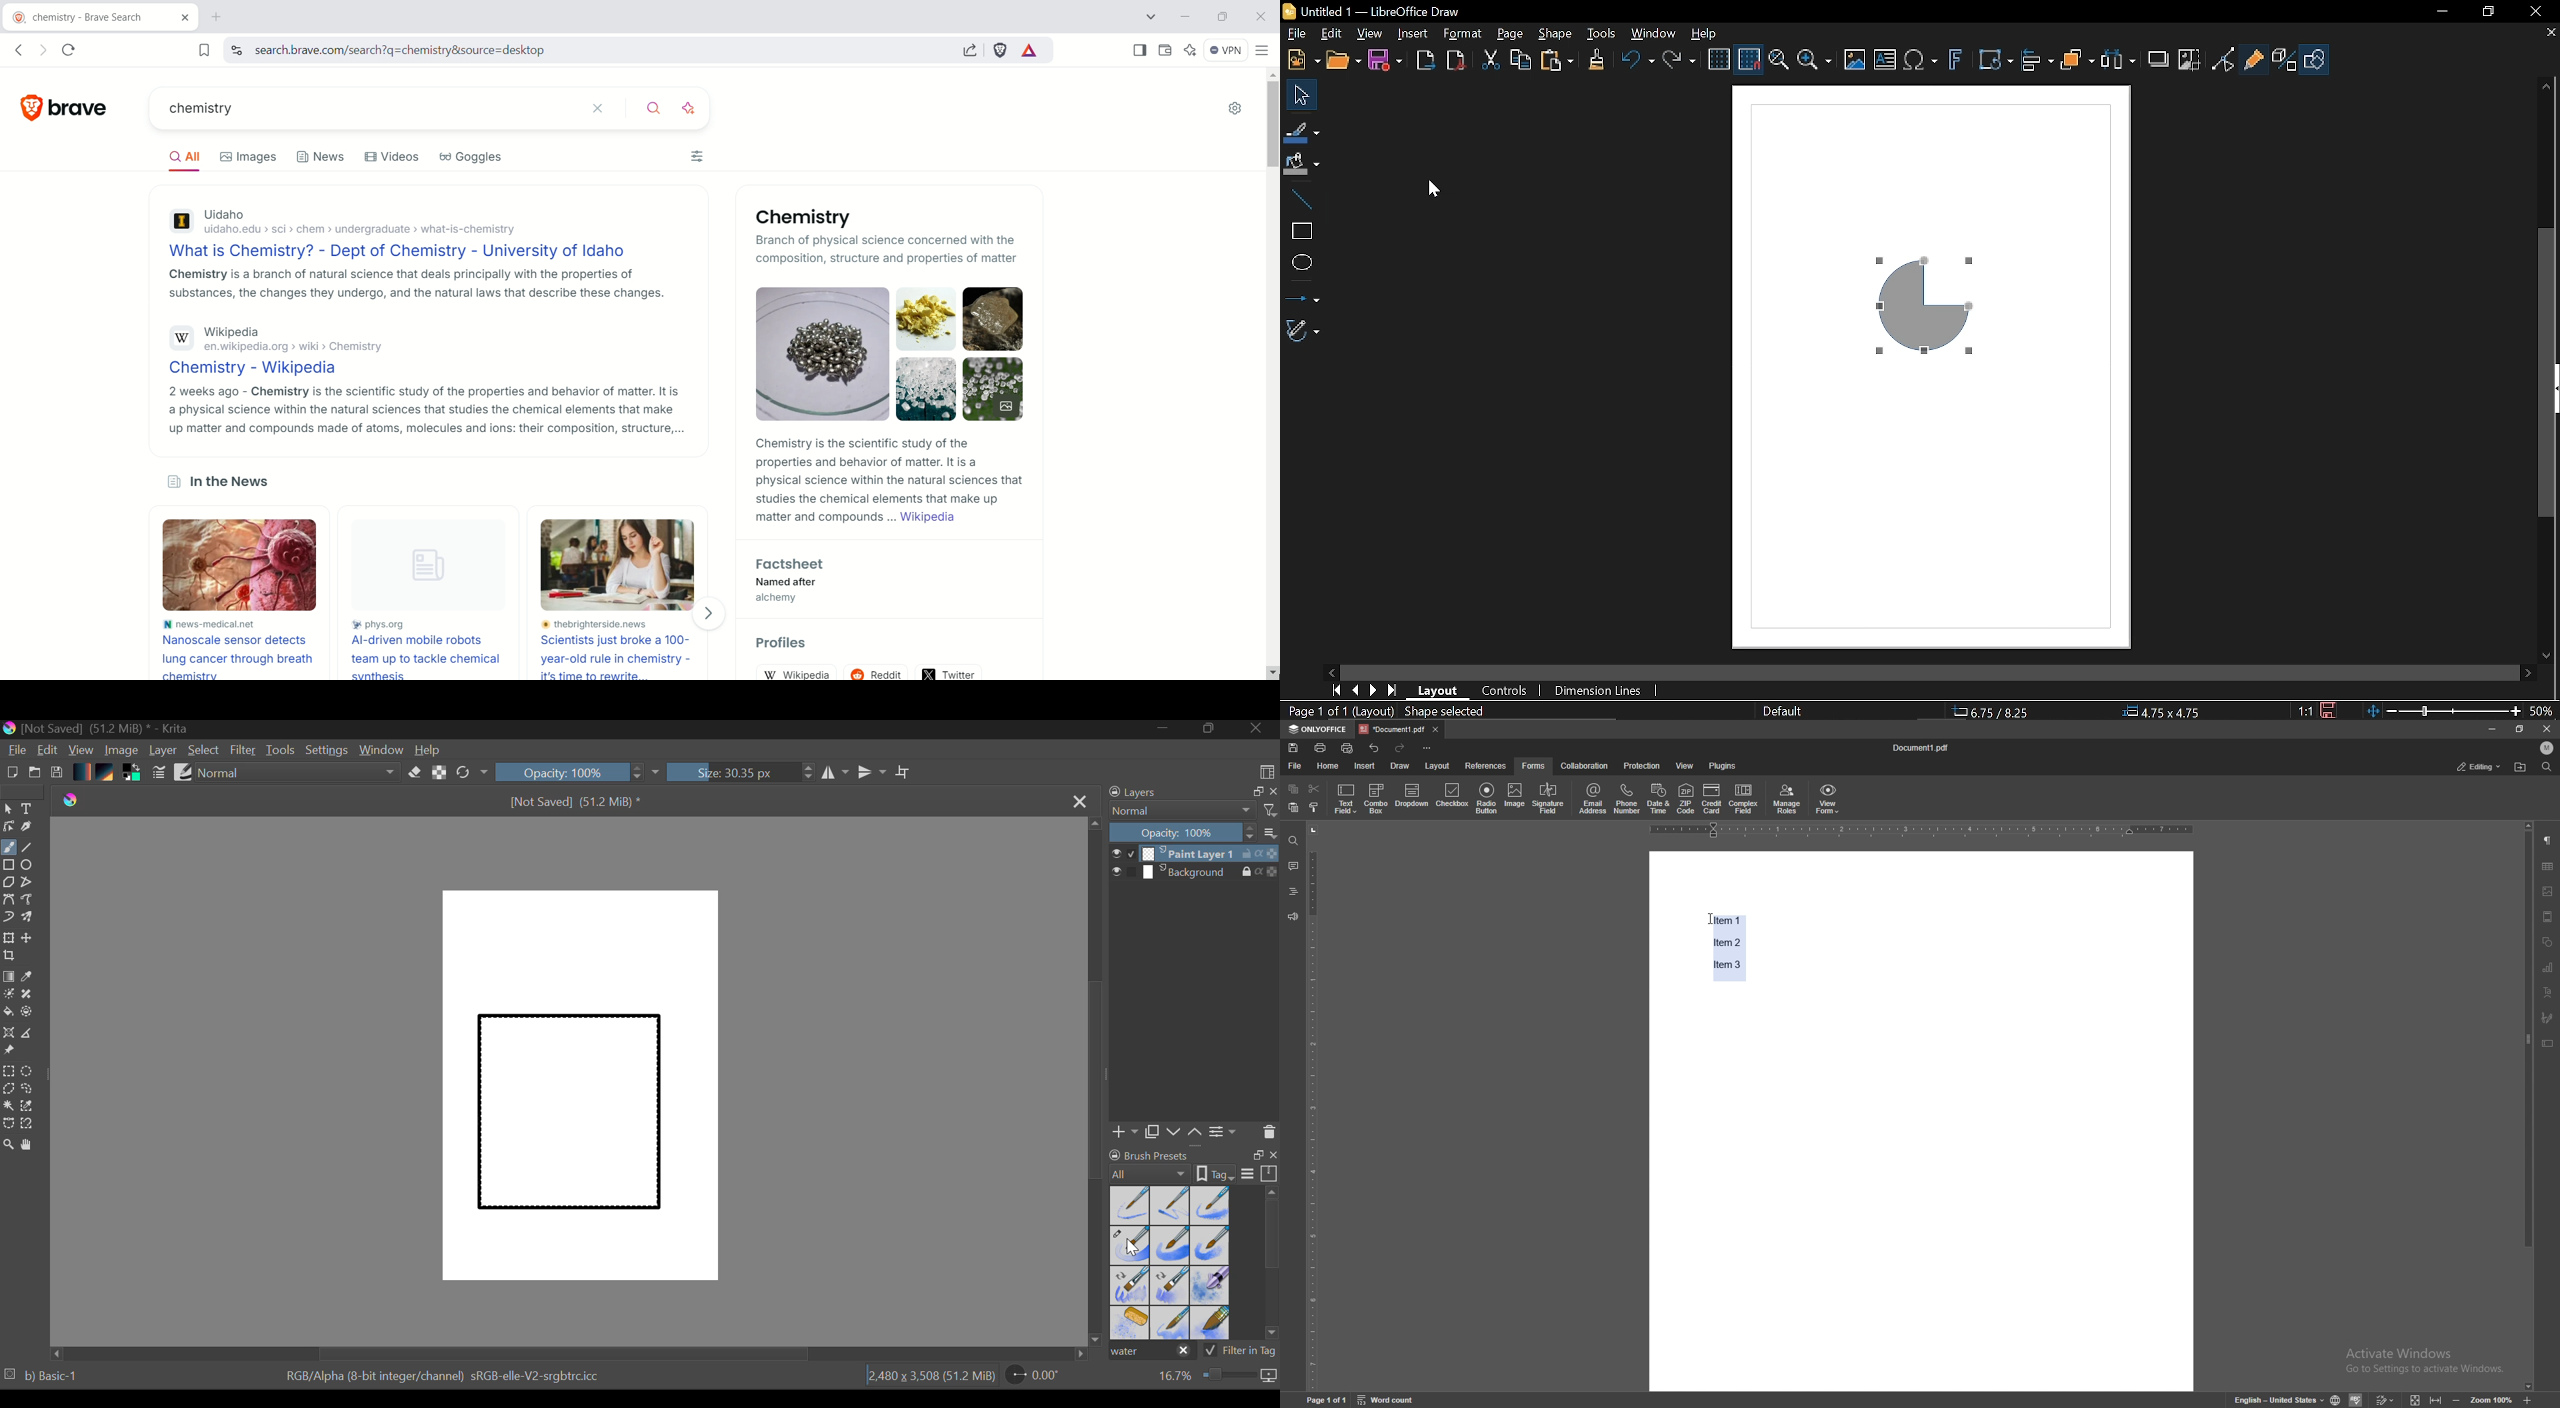 The height and width of the screenshot is (1428, 2576). I want to click on Copy Layer, so click(1153, 1133).